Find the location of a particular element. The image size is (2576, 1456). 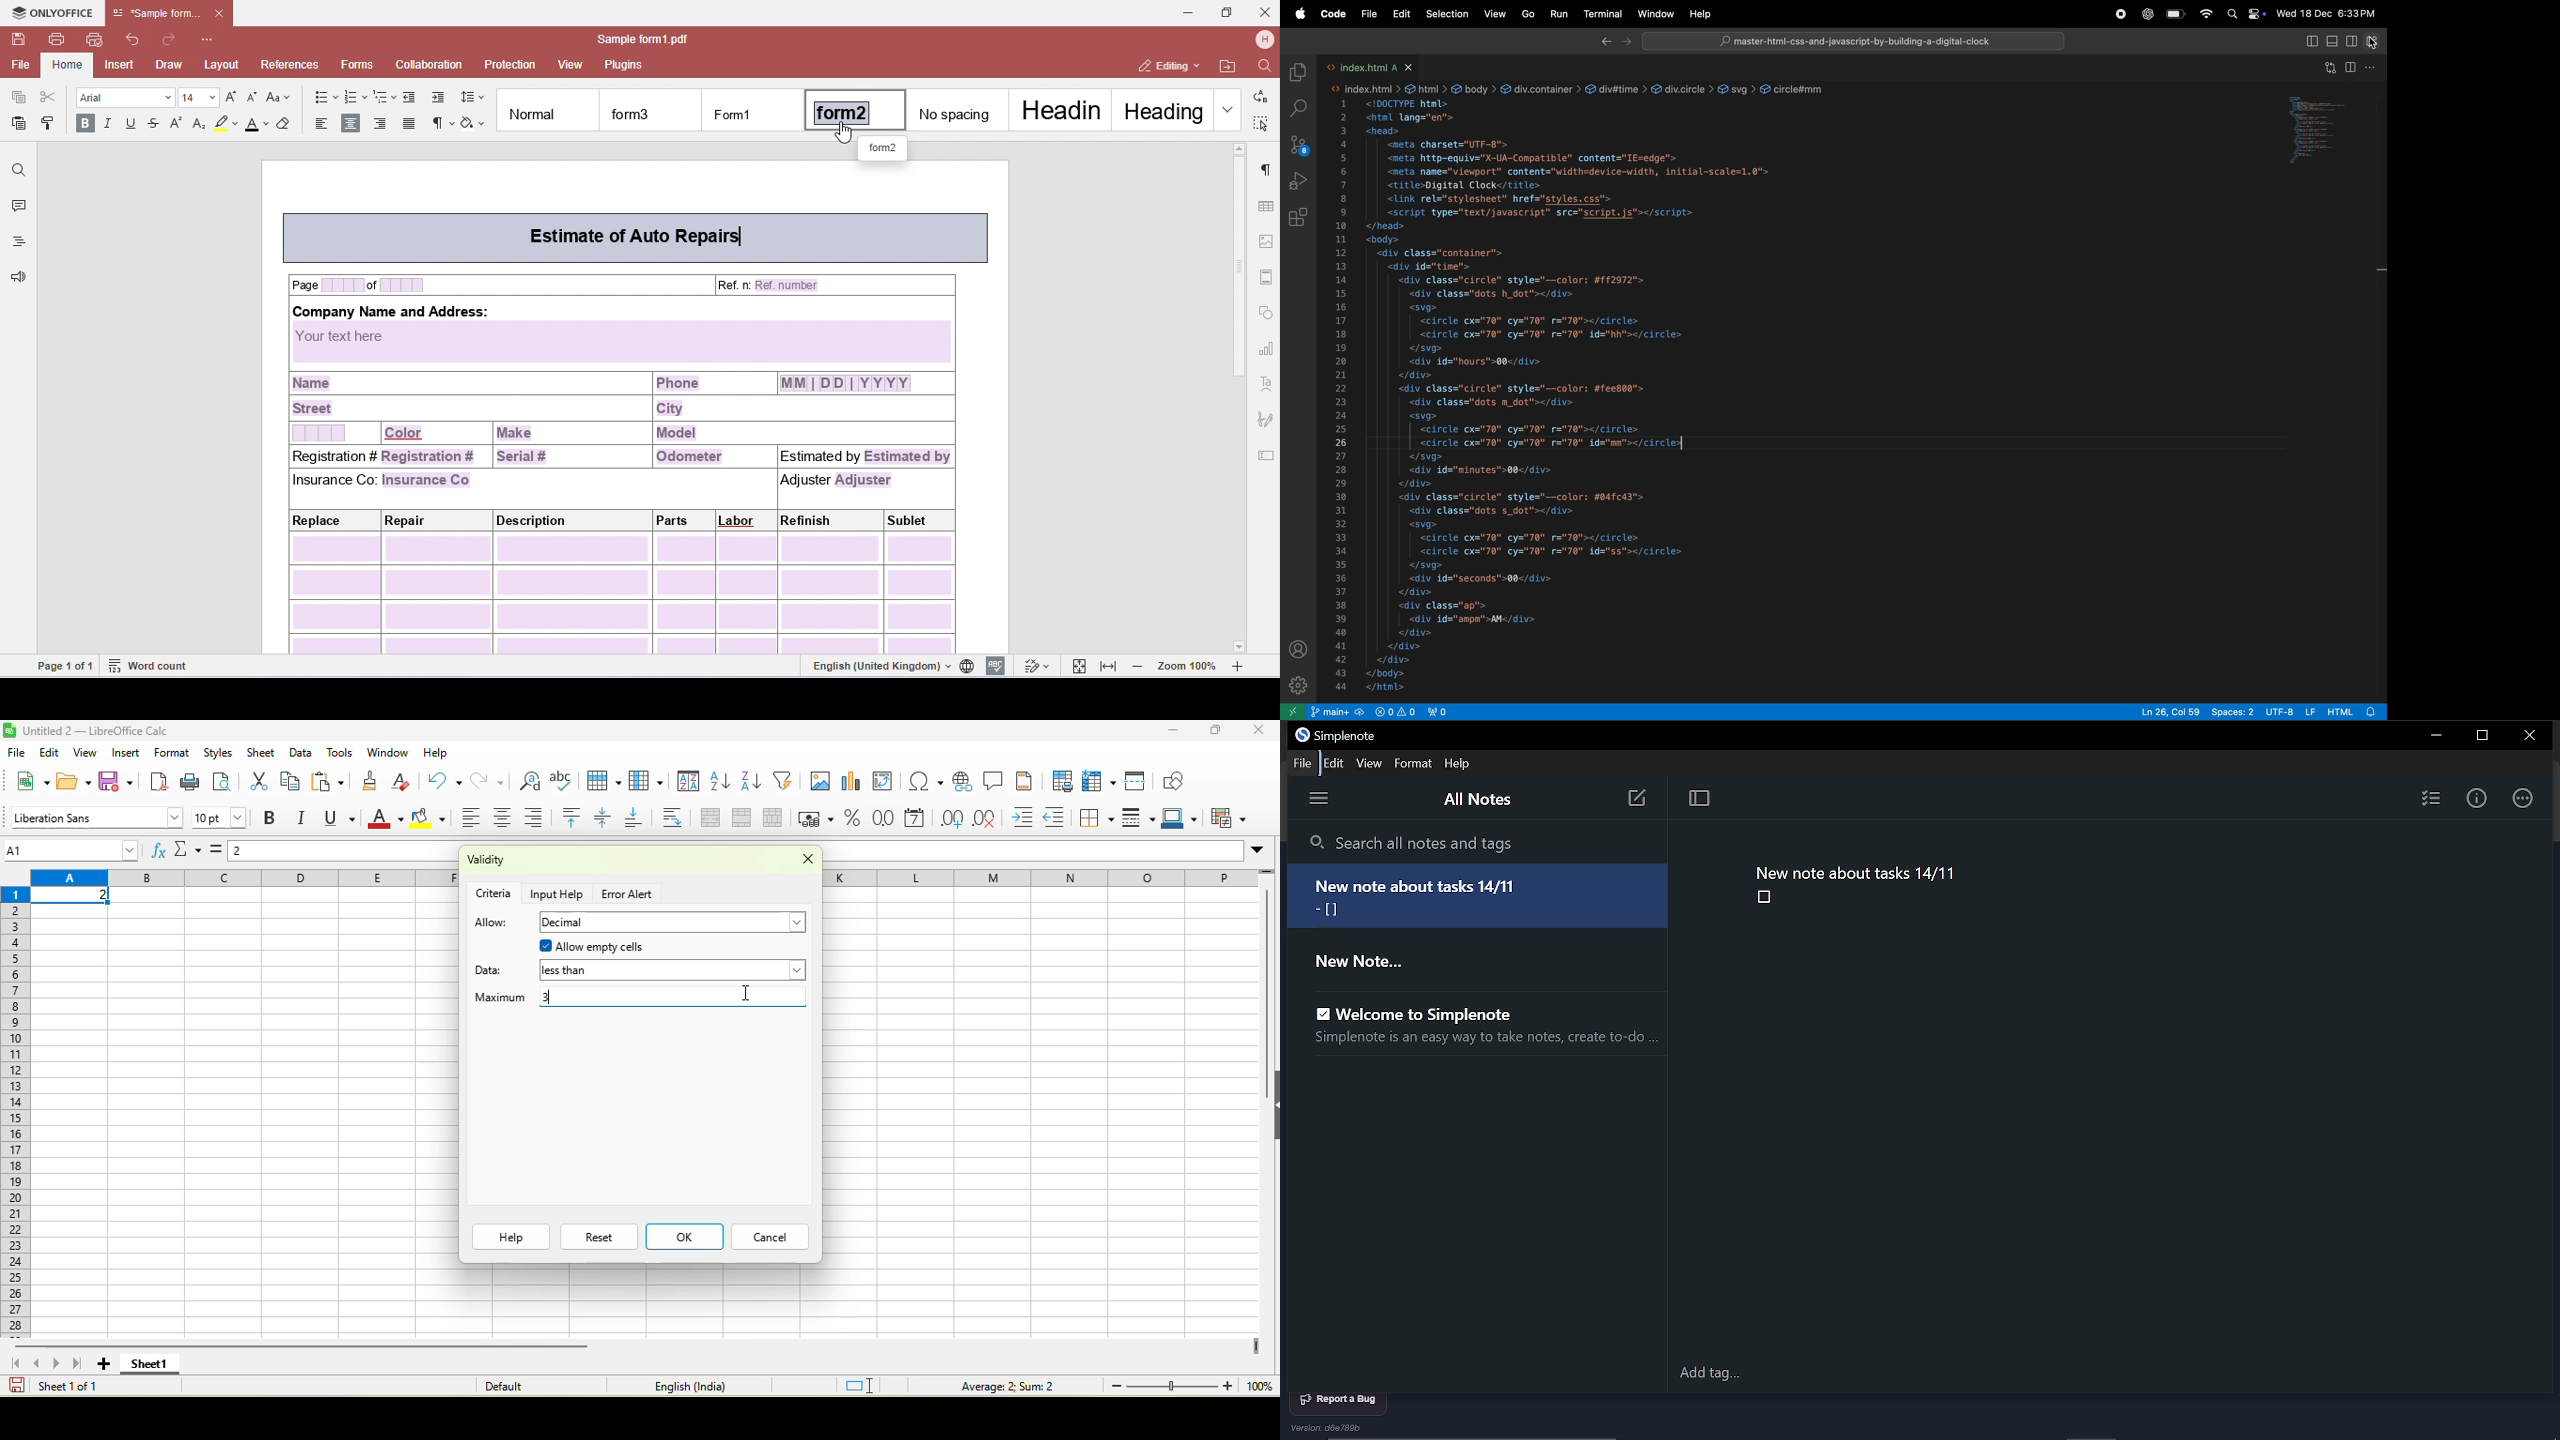

clone formatting is located at coordinates (375, 780).